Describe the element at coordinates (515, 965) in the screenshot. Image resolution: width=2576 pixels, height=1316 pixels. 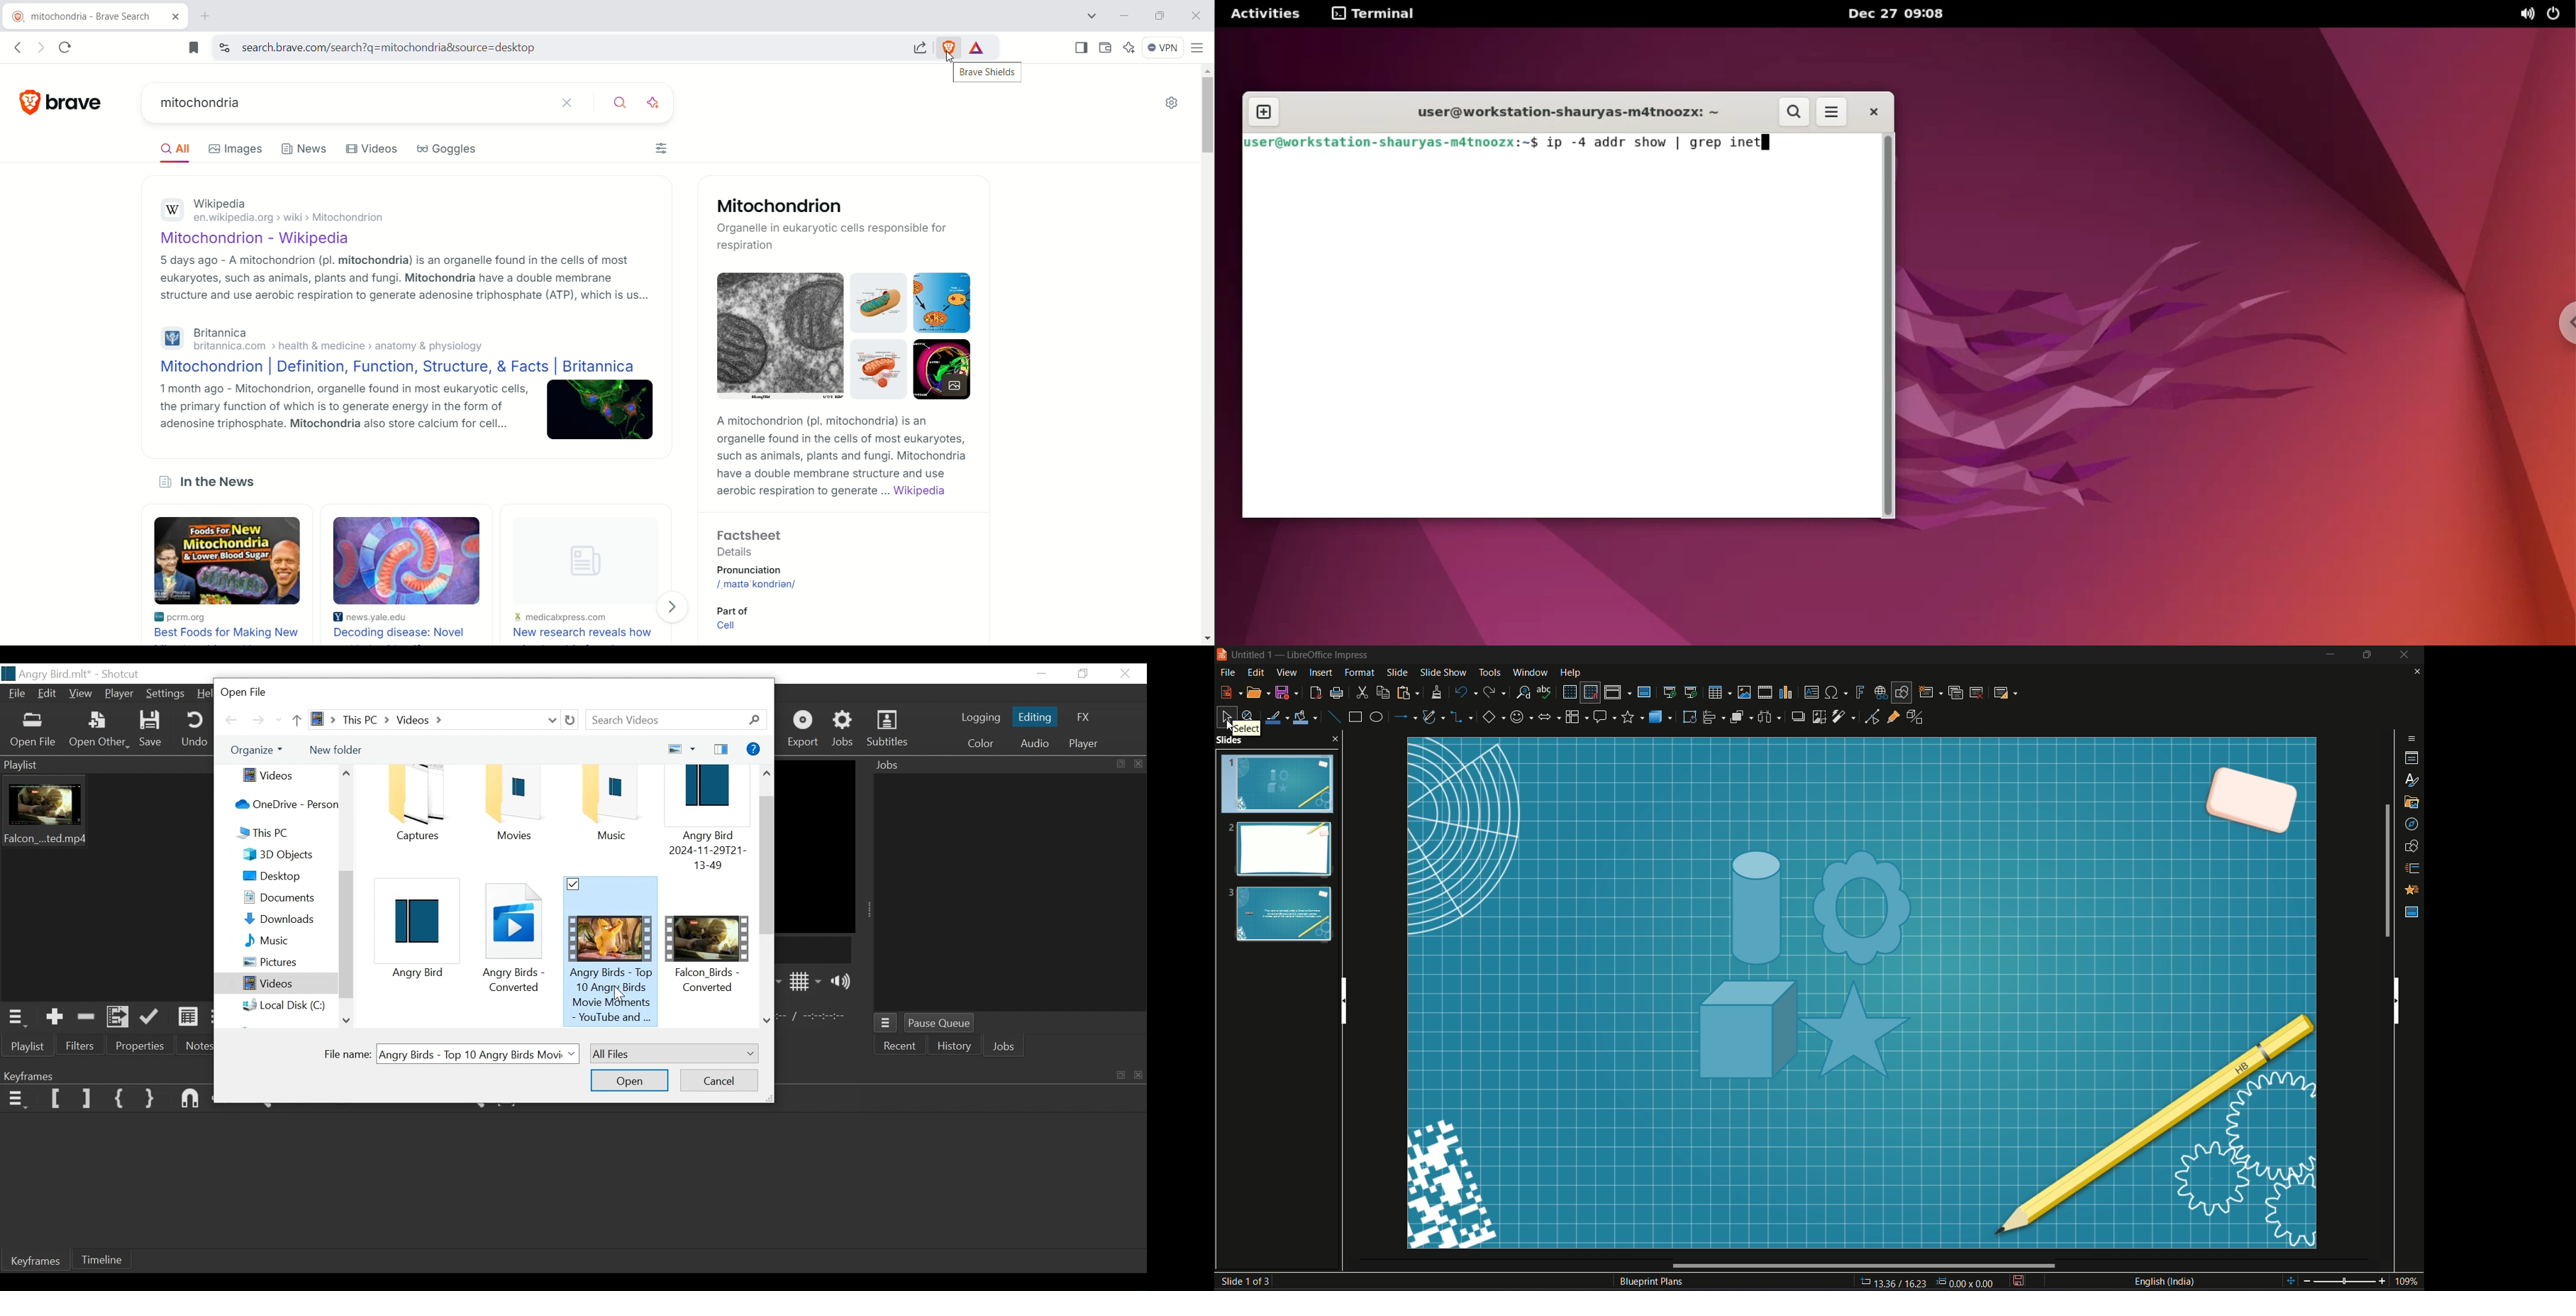
I see `File` at that location.